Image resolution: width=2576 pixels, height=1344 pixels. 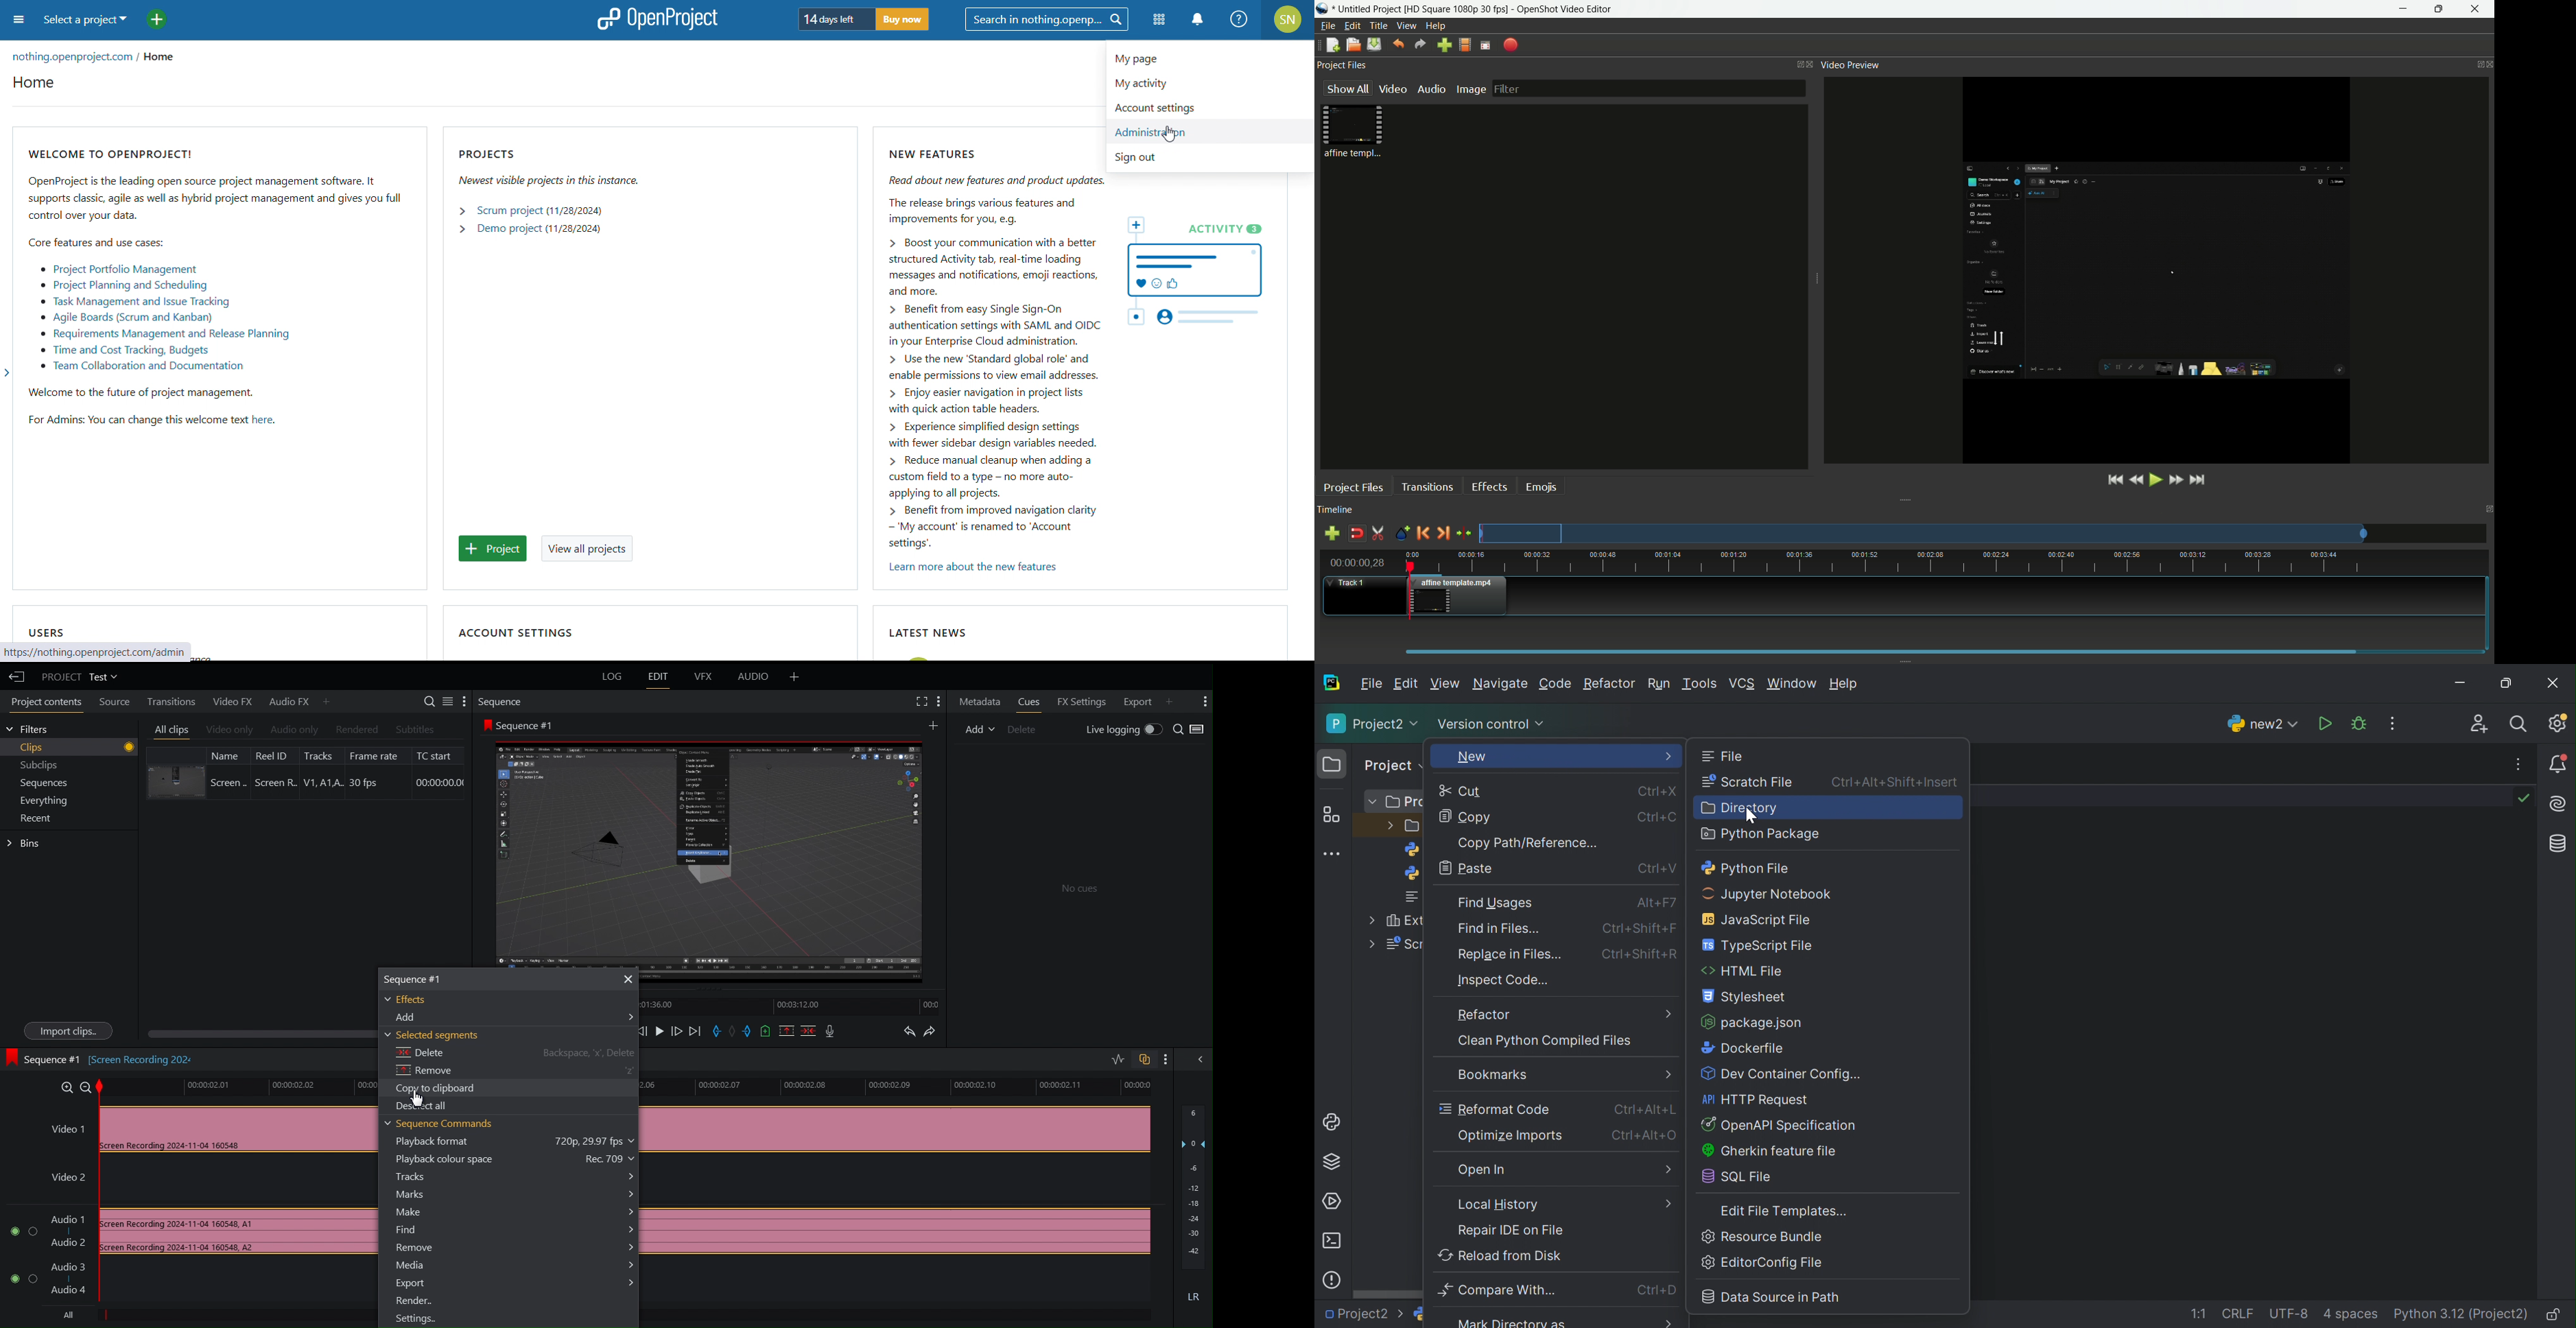 I want to click on More, so click(x=1202, y=701).